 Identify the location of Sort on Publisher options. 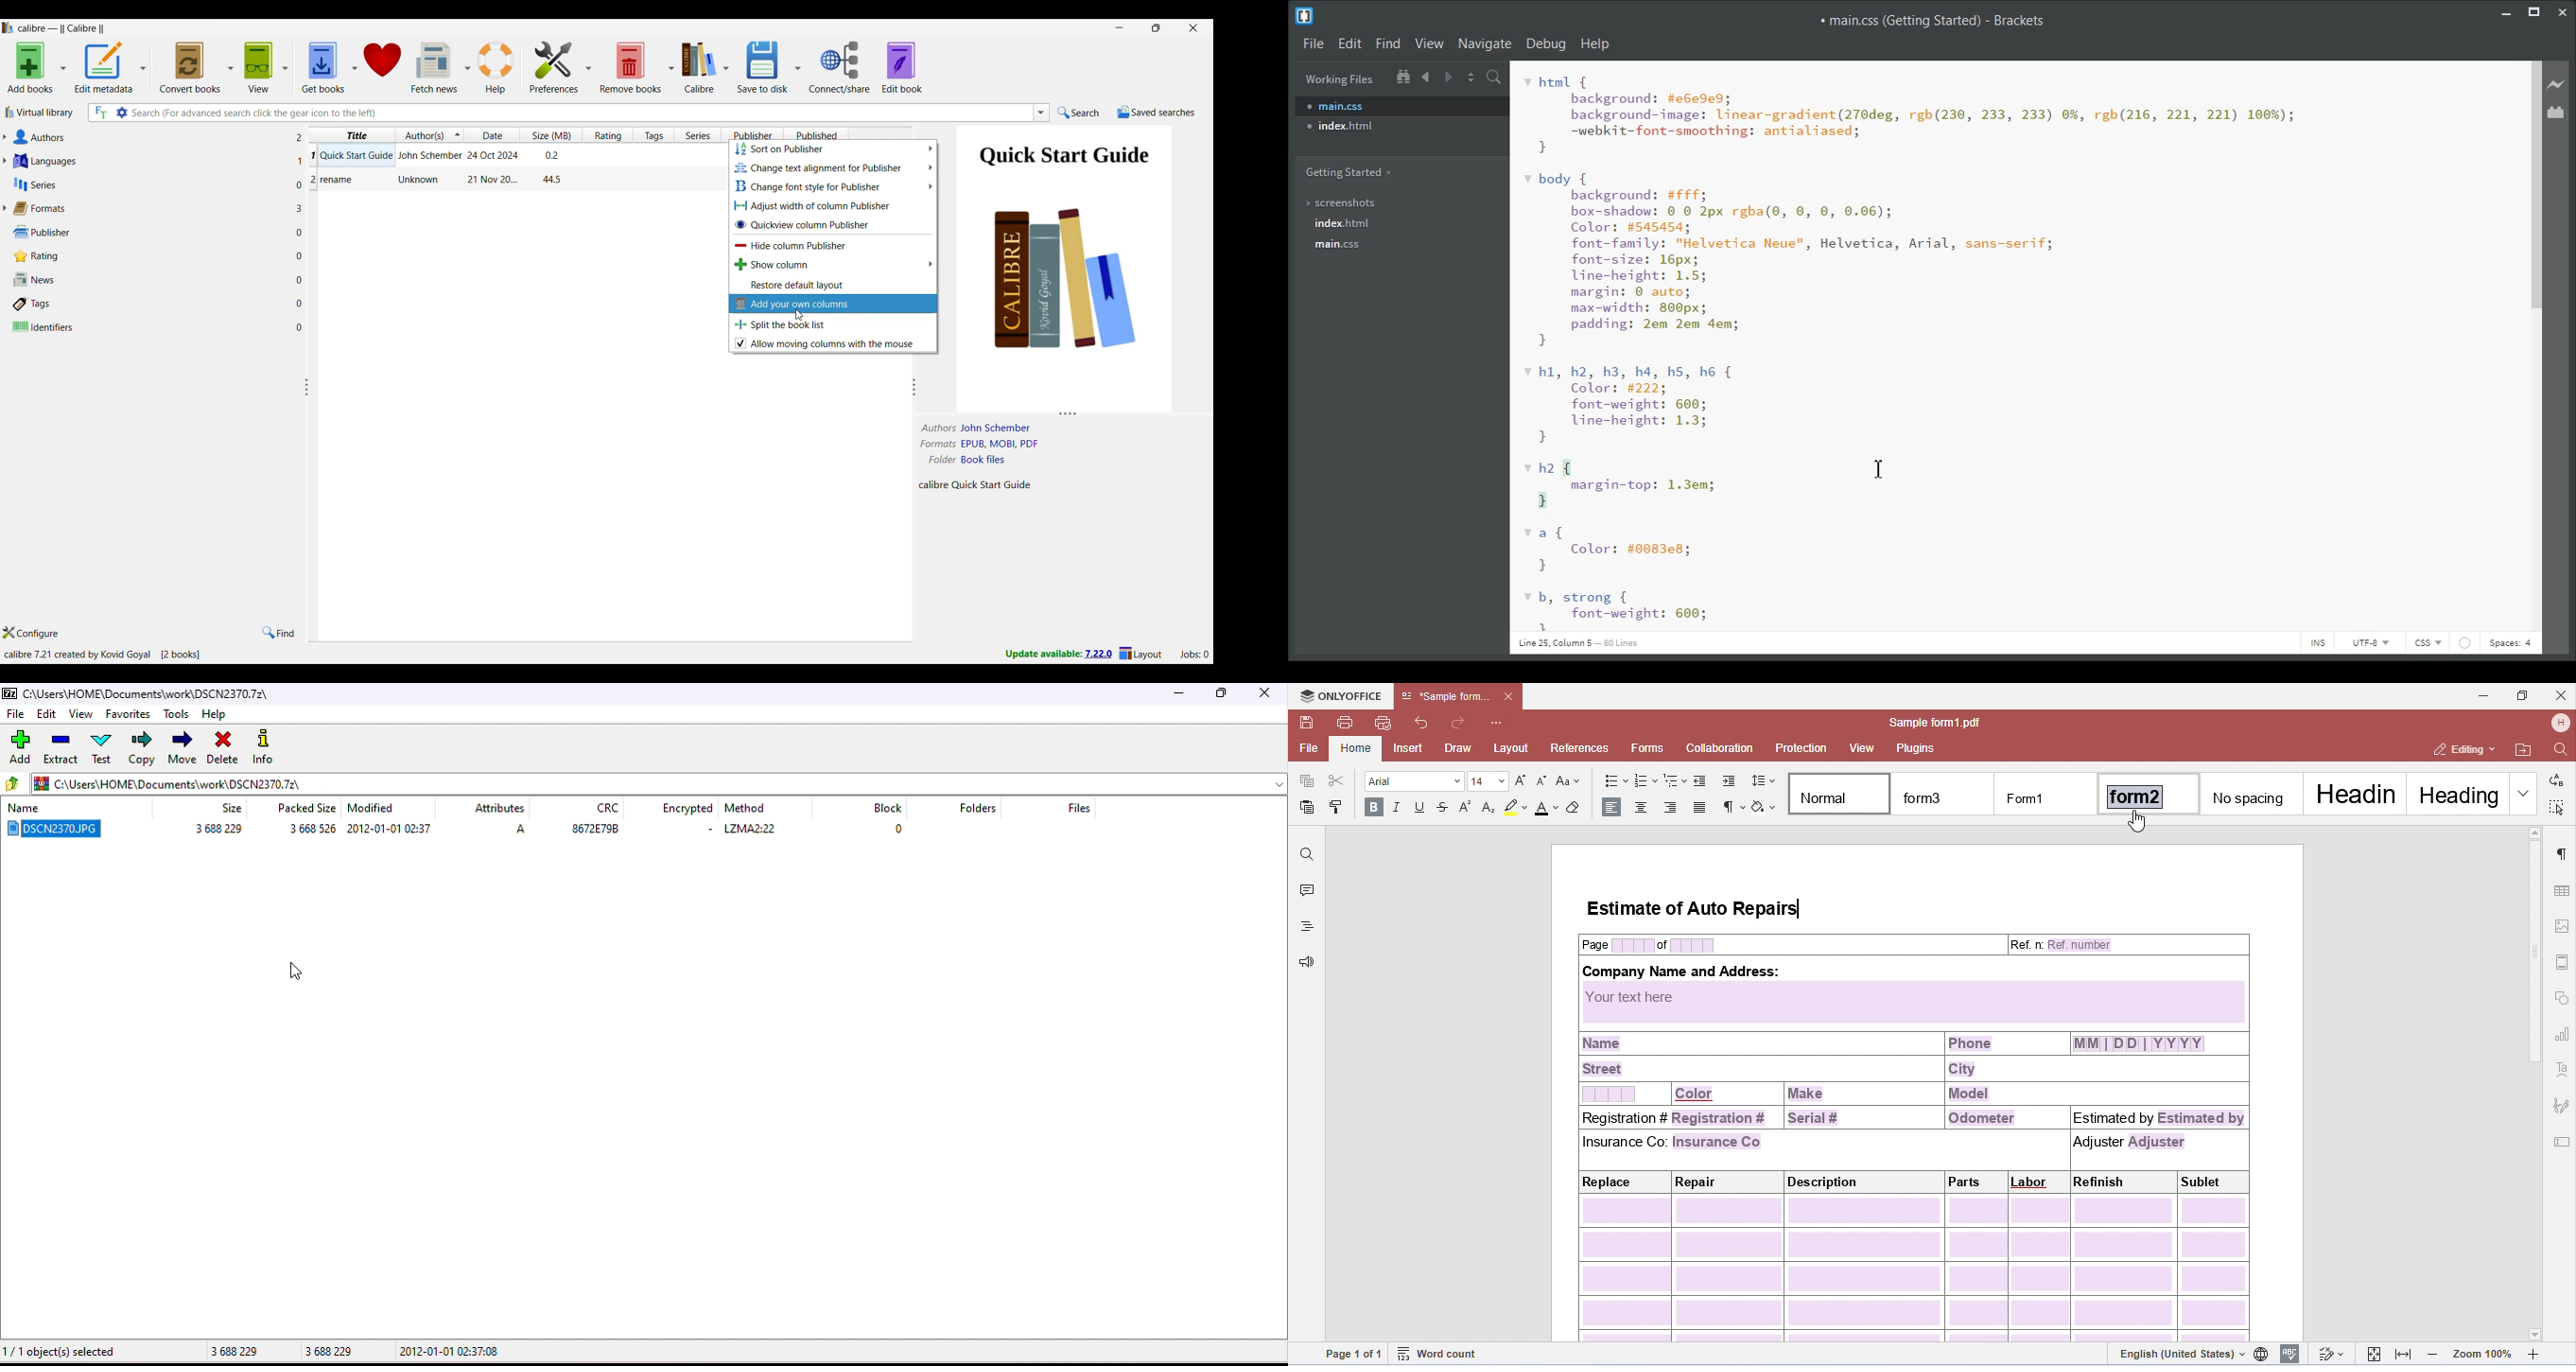
(834, 149).